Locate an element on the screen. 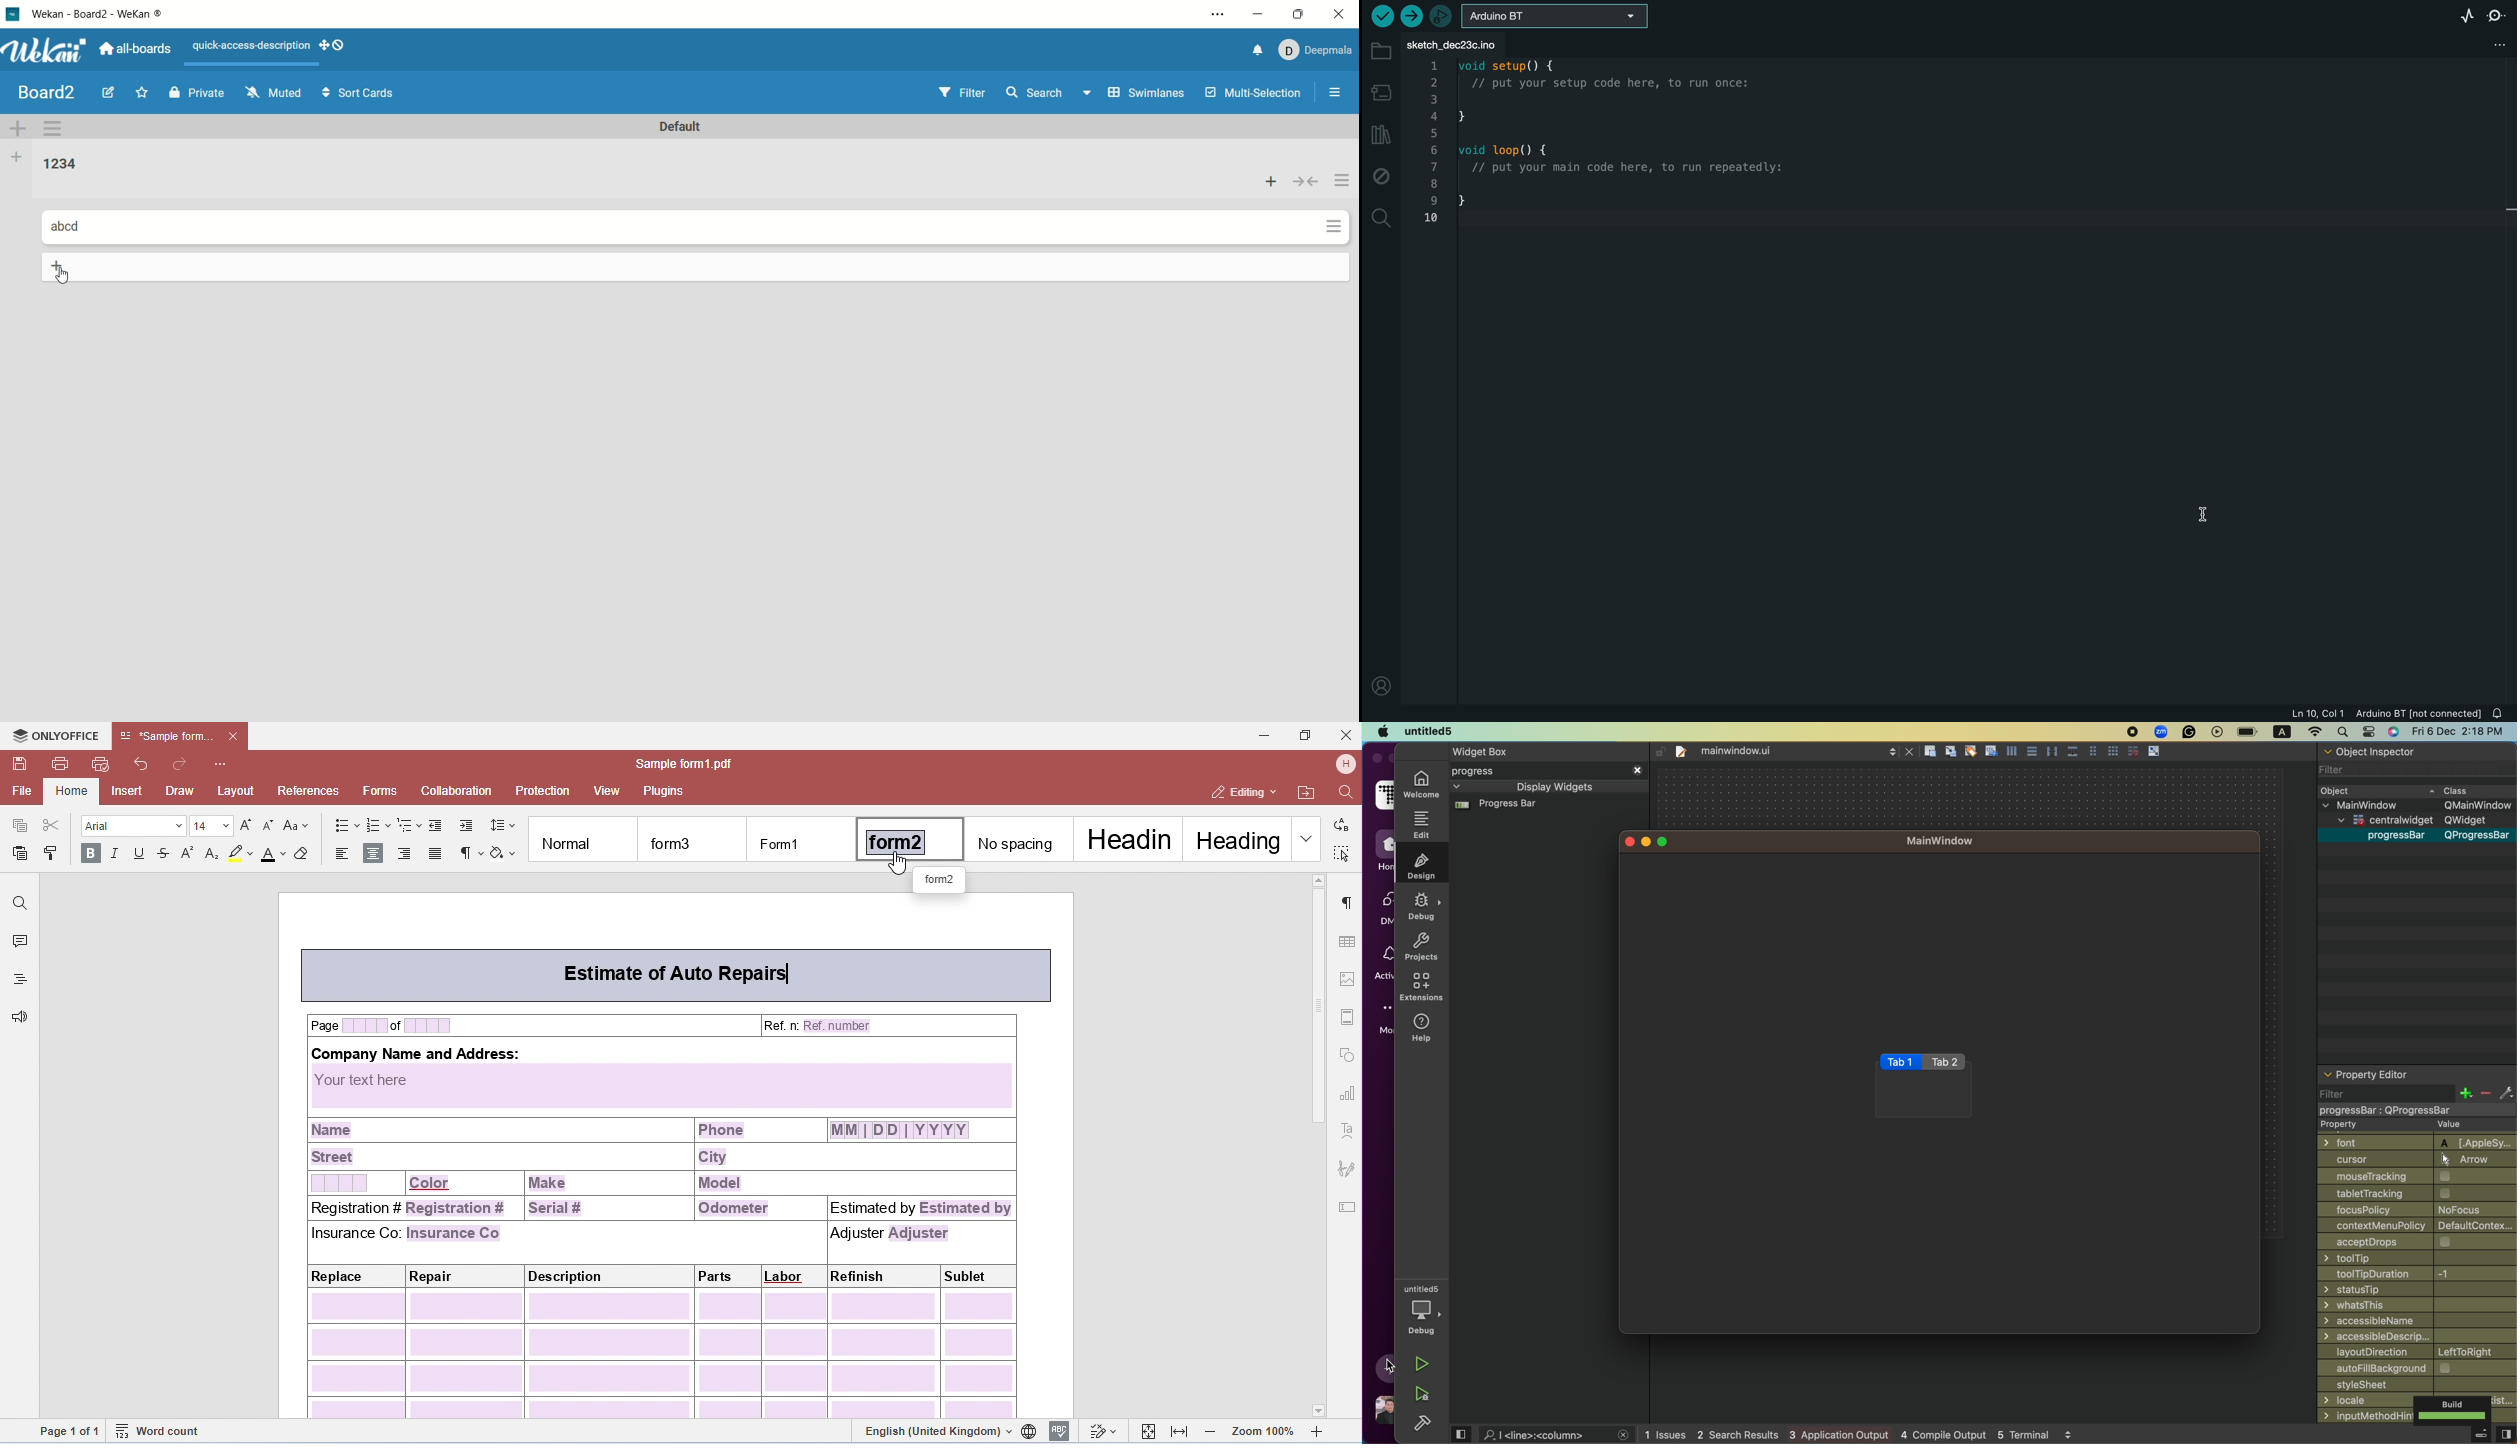 The height and width of the screenshot is (1456, 2520). containers is located at coordinates (1522, 769).